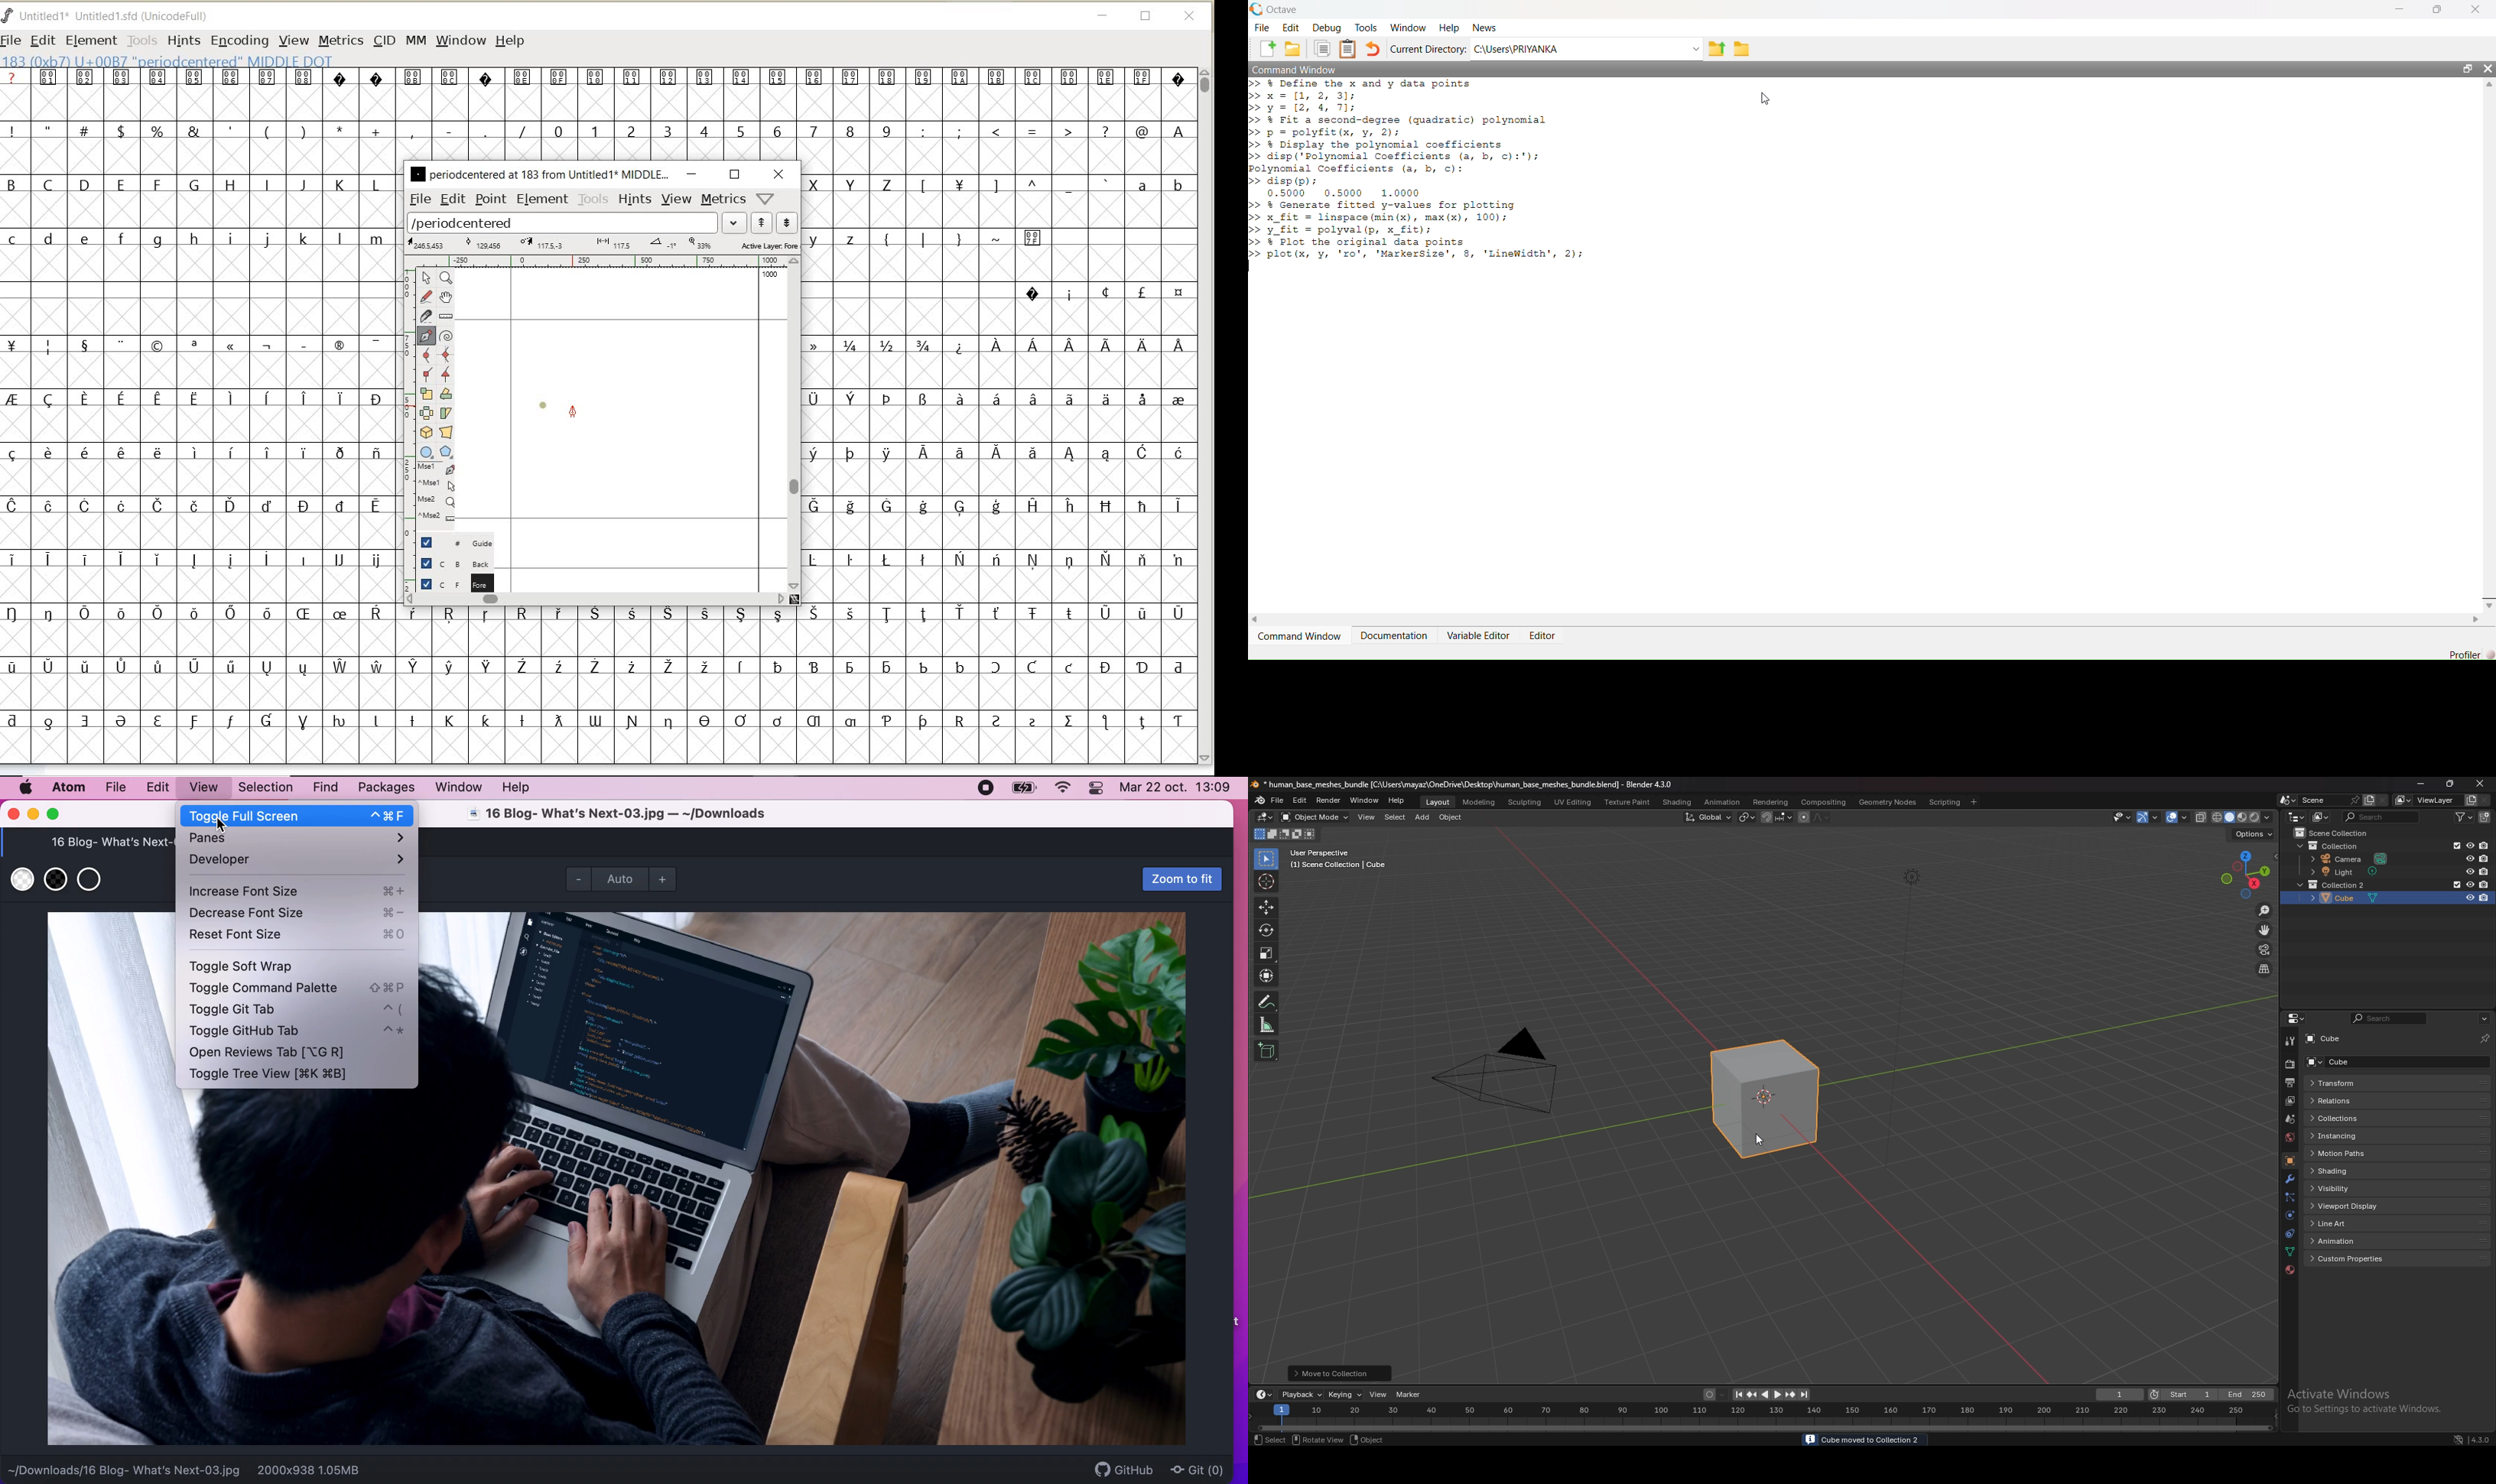 This screenshot has height=1484, width=2520. Describe the element at coordinates (2202, 817) in the screenshot. I see `toggle xray` at that location.